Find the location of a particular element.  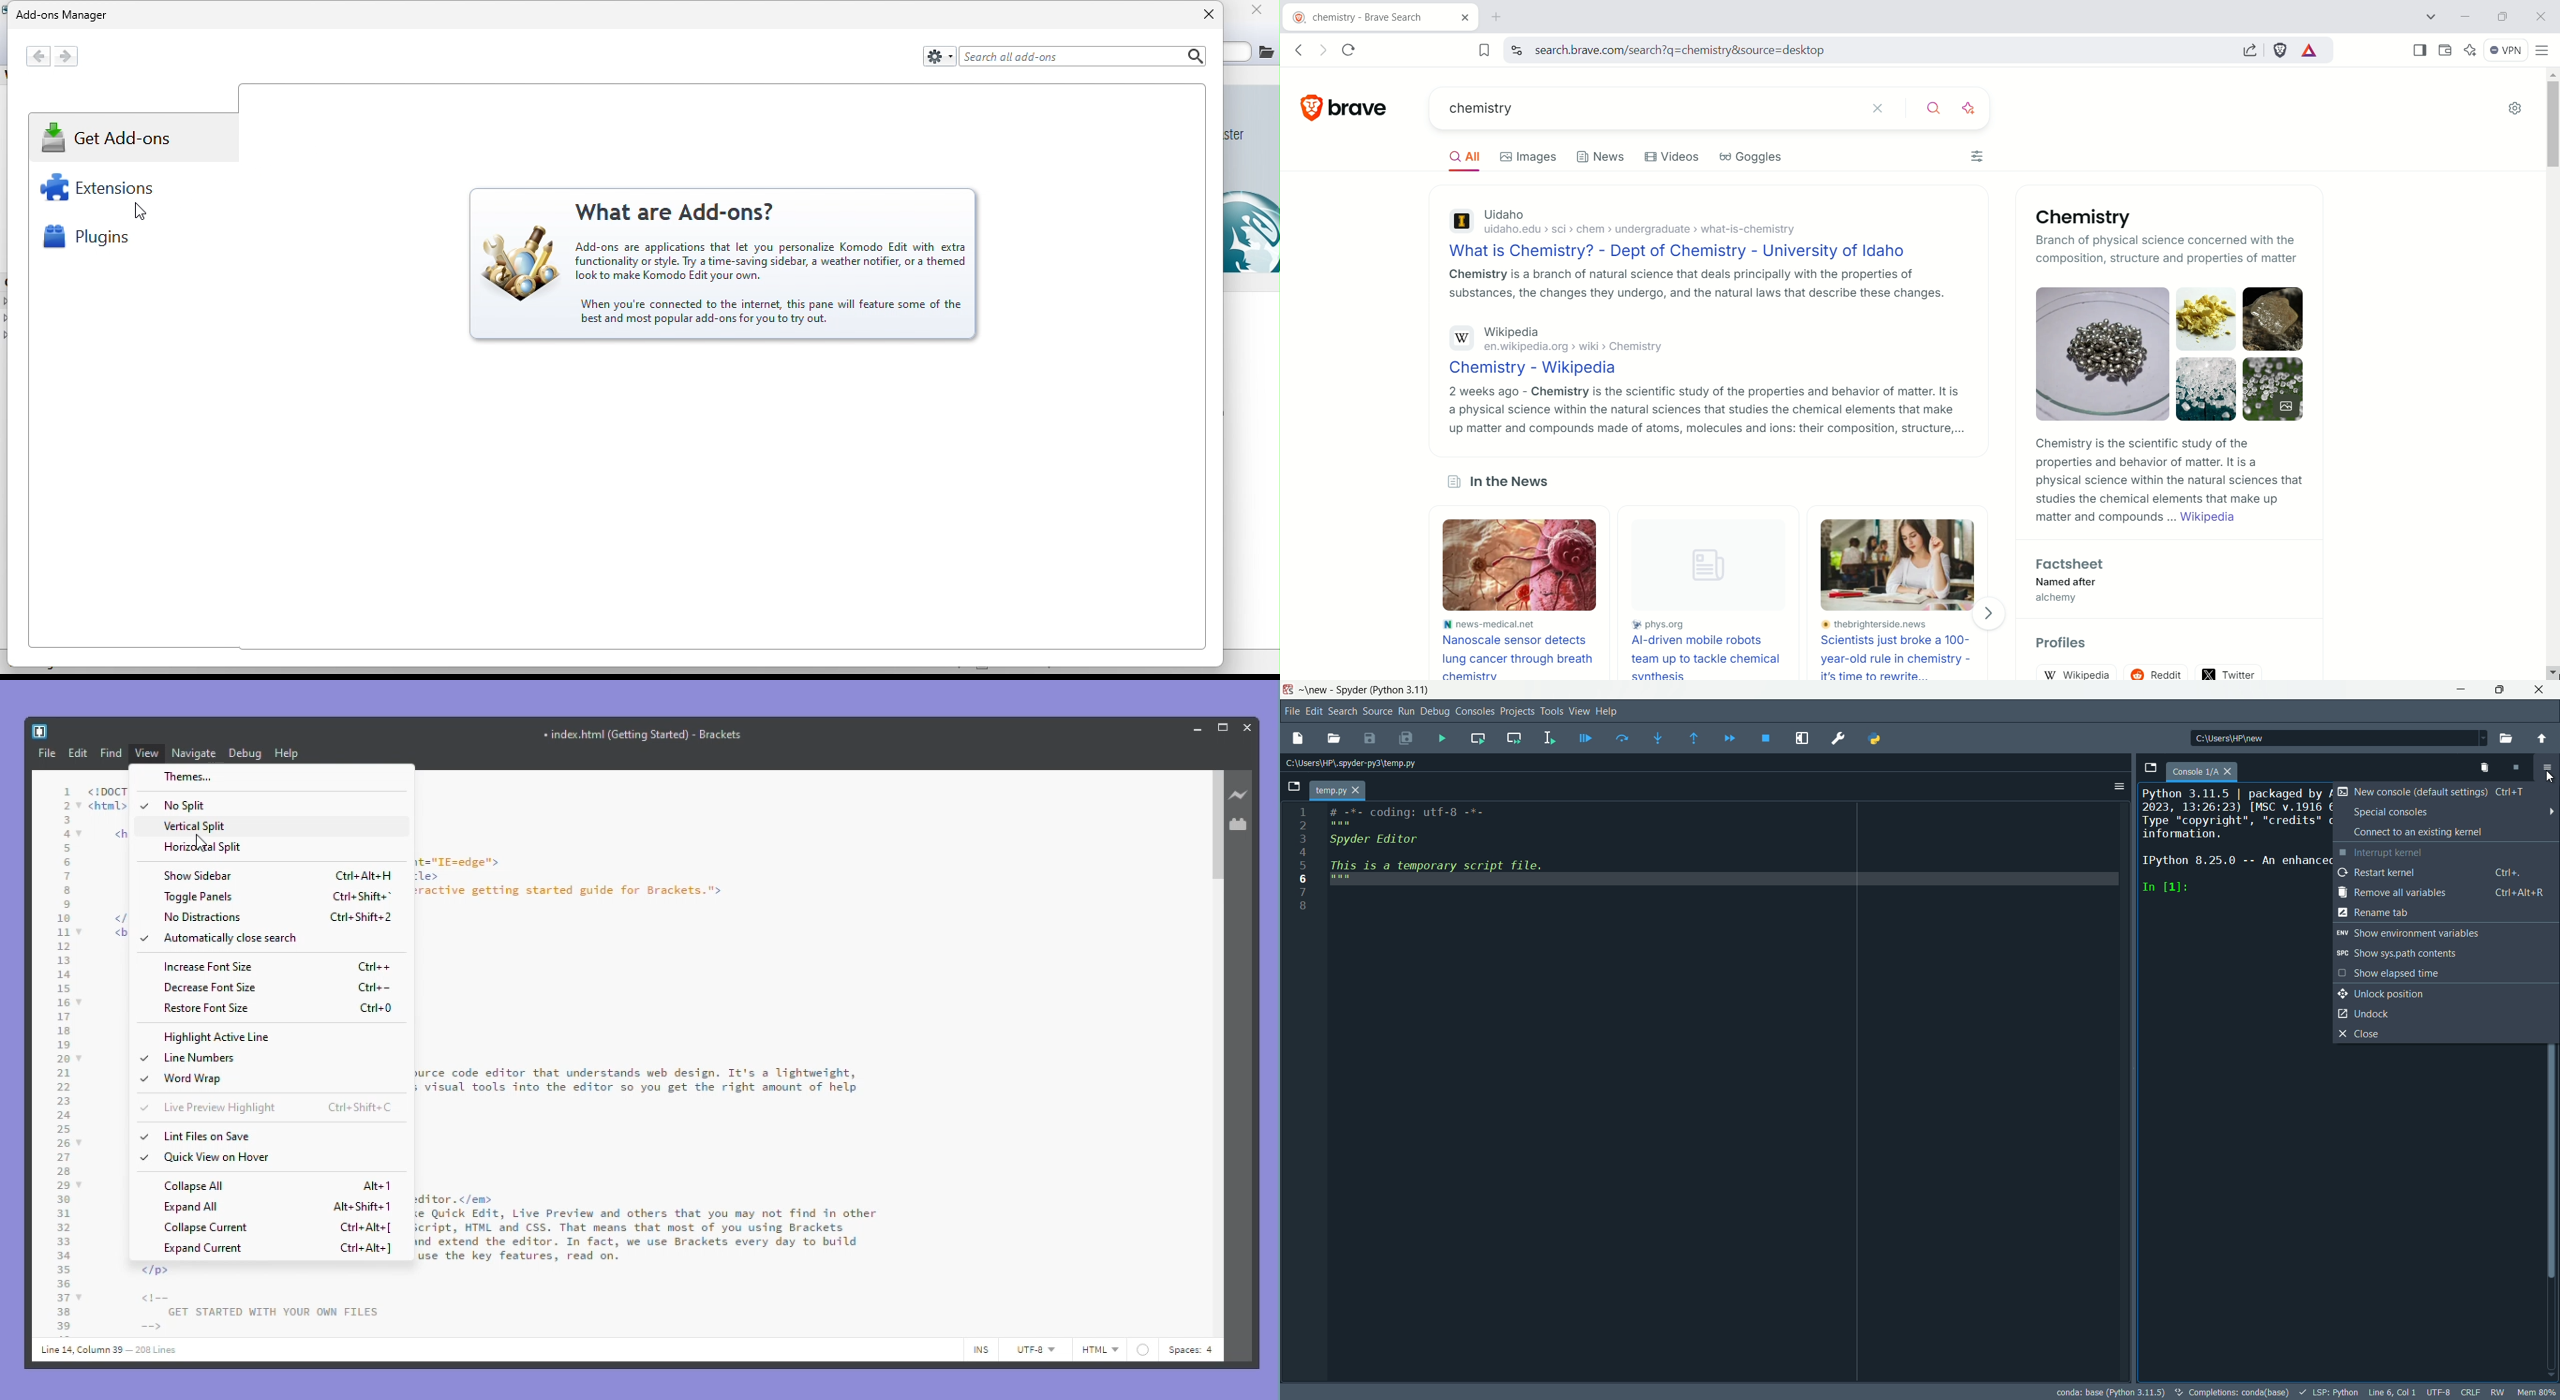

Toggle panels is located at coordinates (279, 897).